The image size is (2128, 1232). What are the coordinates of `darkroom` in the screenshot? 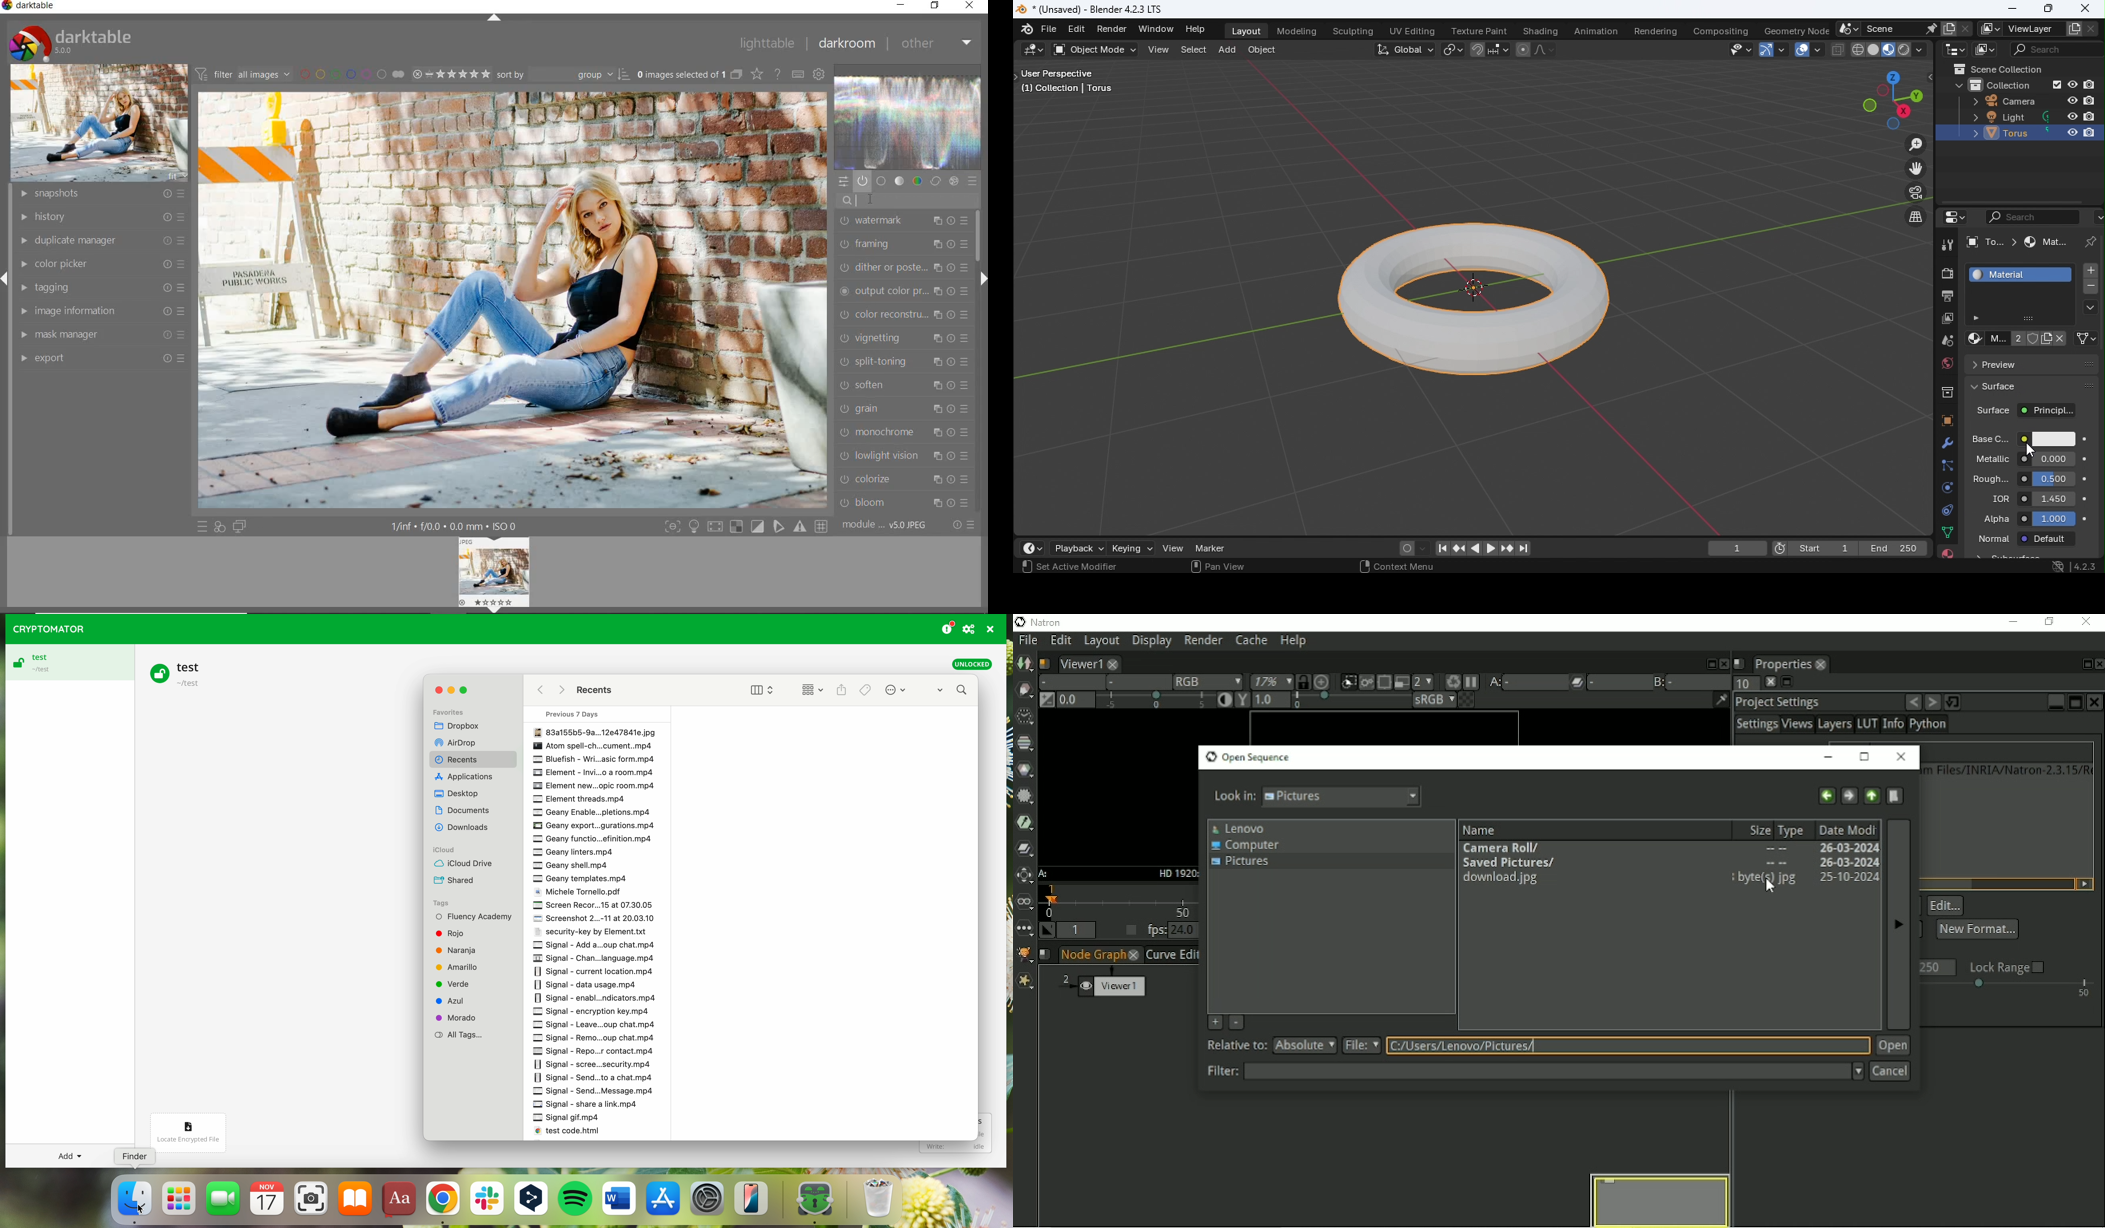 It's located at (848, 44).